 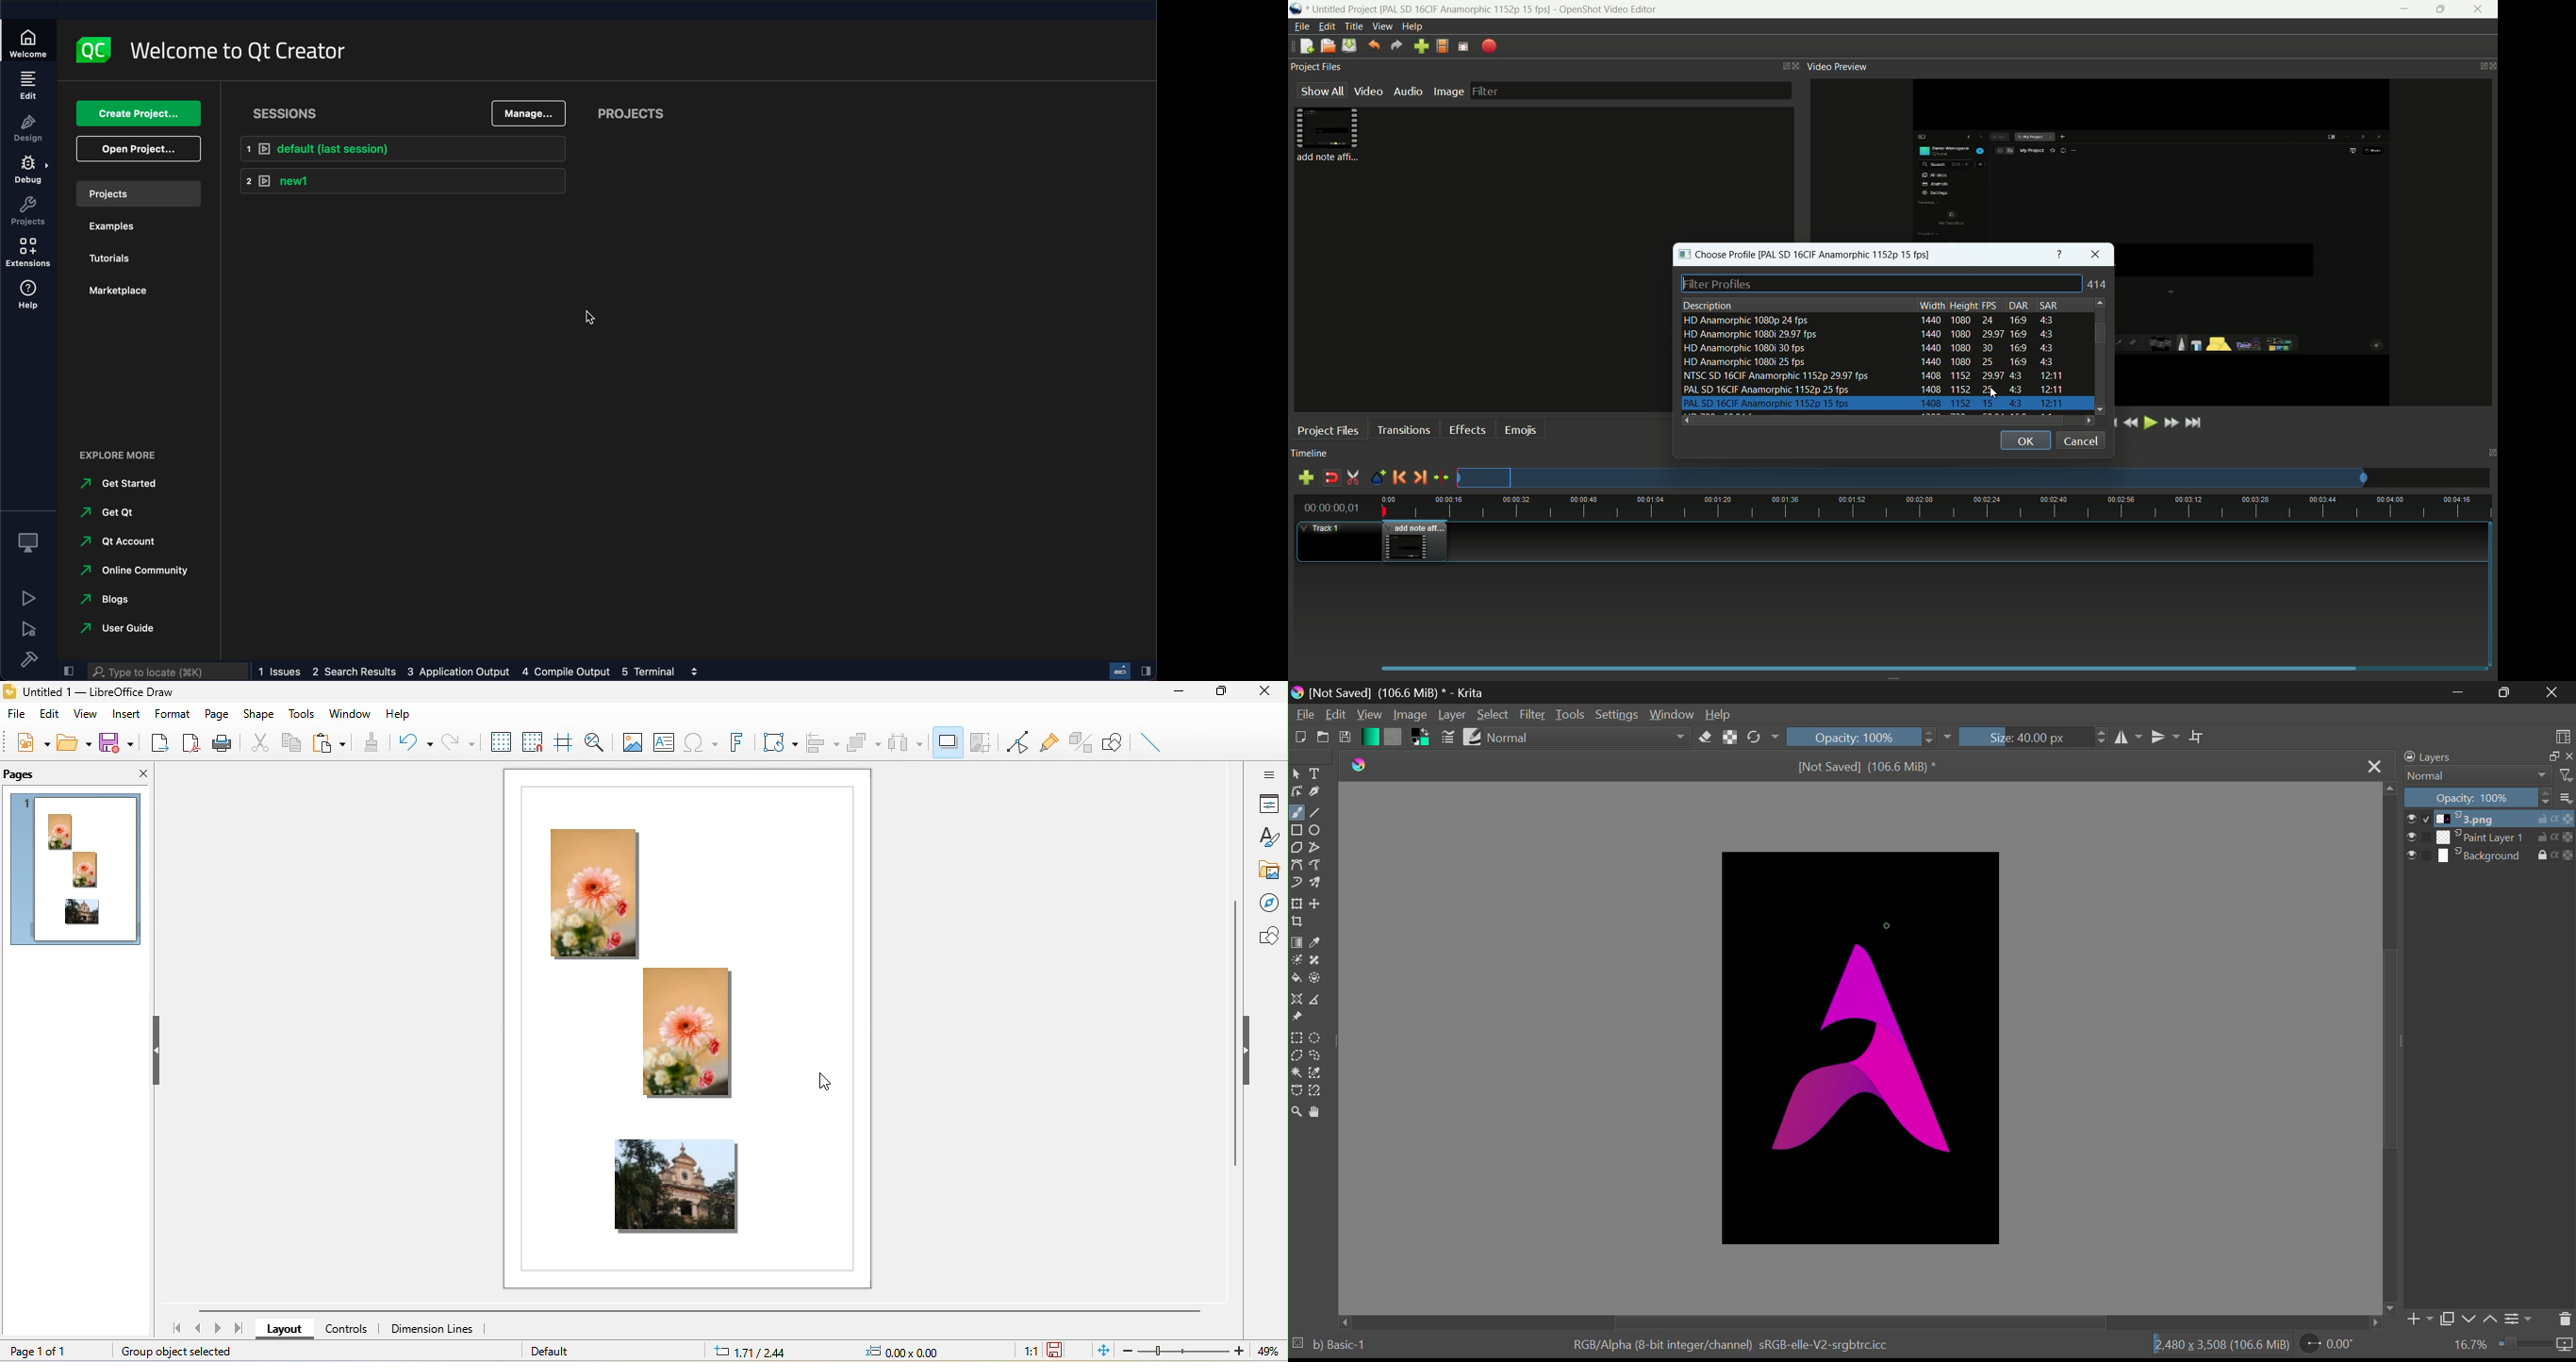 What do you see at coordinates (1708, 305) in the screenshot?
I see `description` at bounding box center [1708, 305].